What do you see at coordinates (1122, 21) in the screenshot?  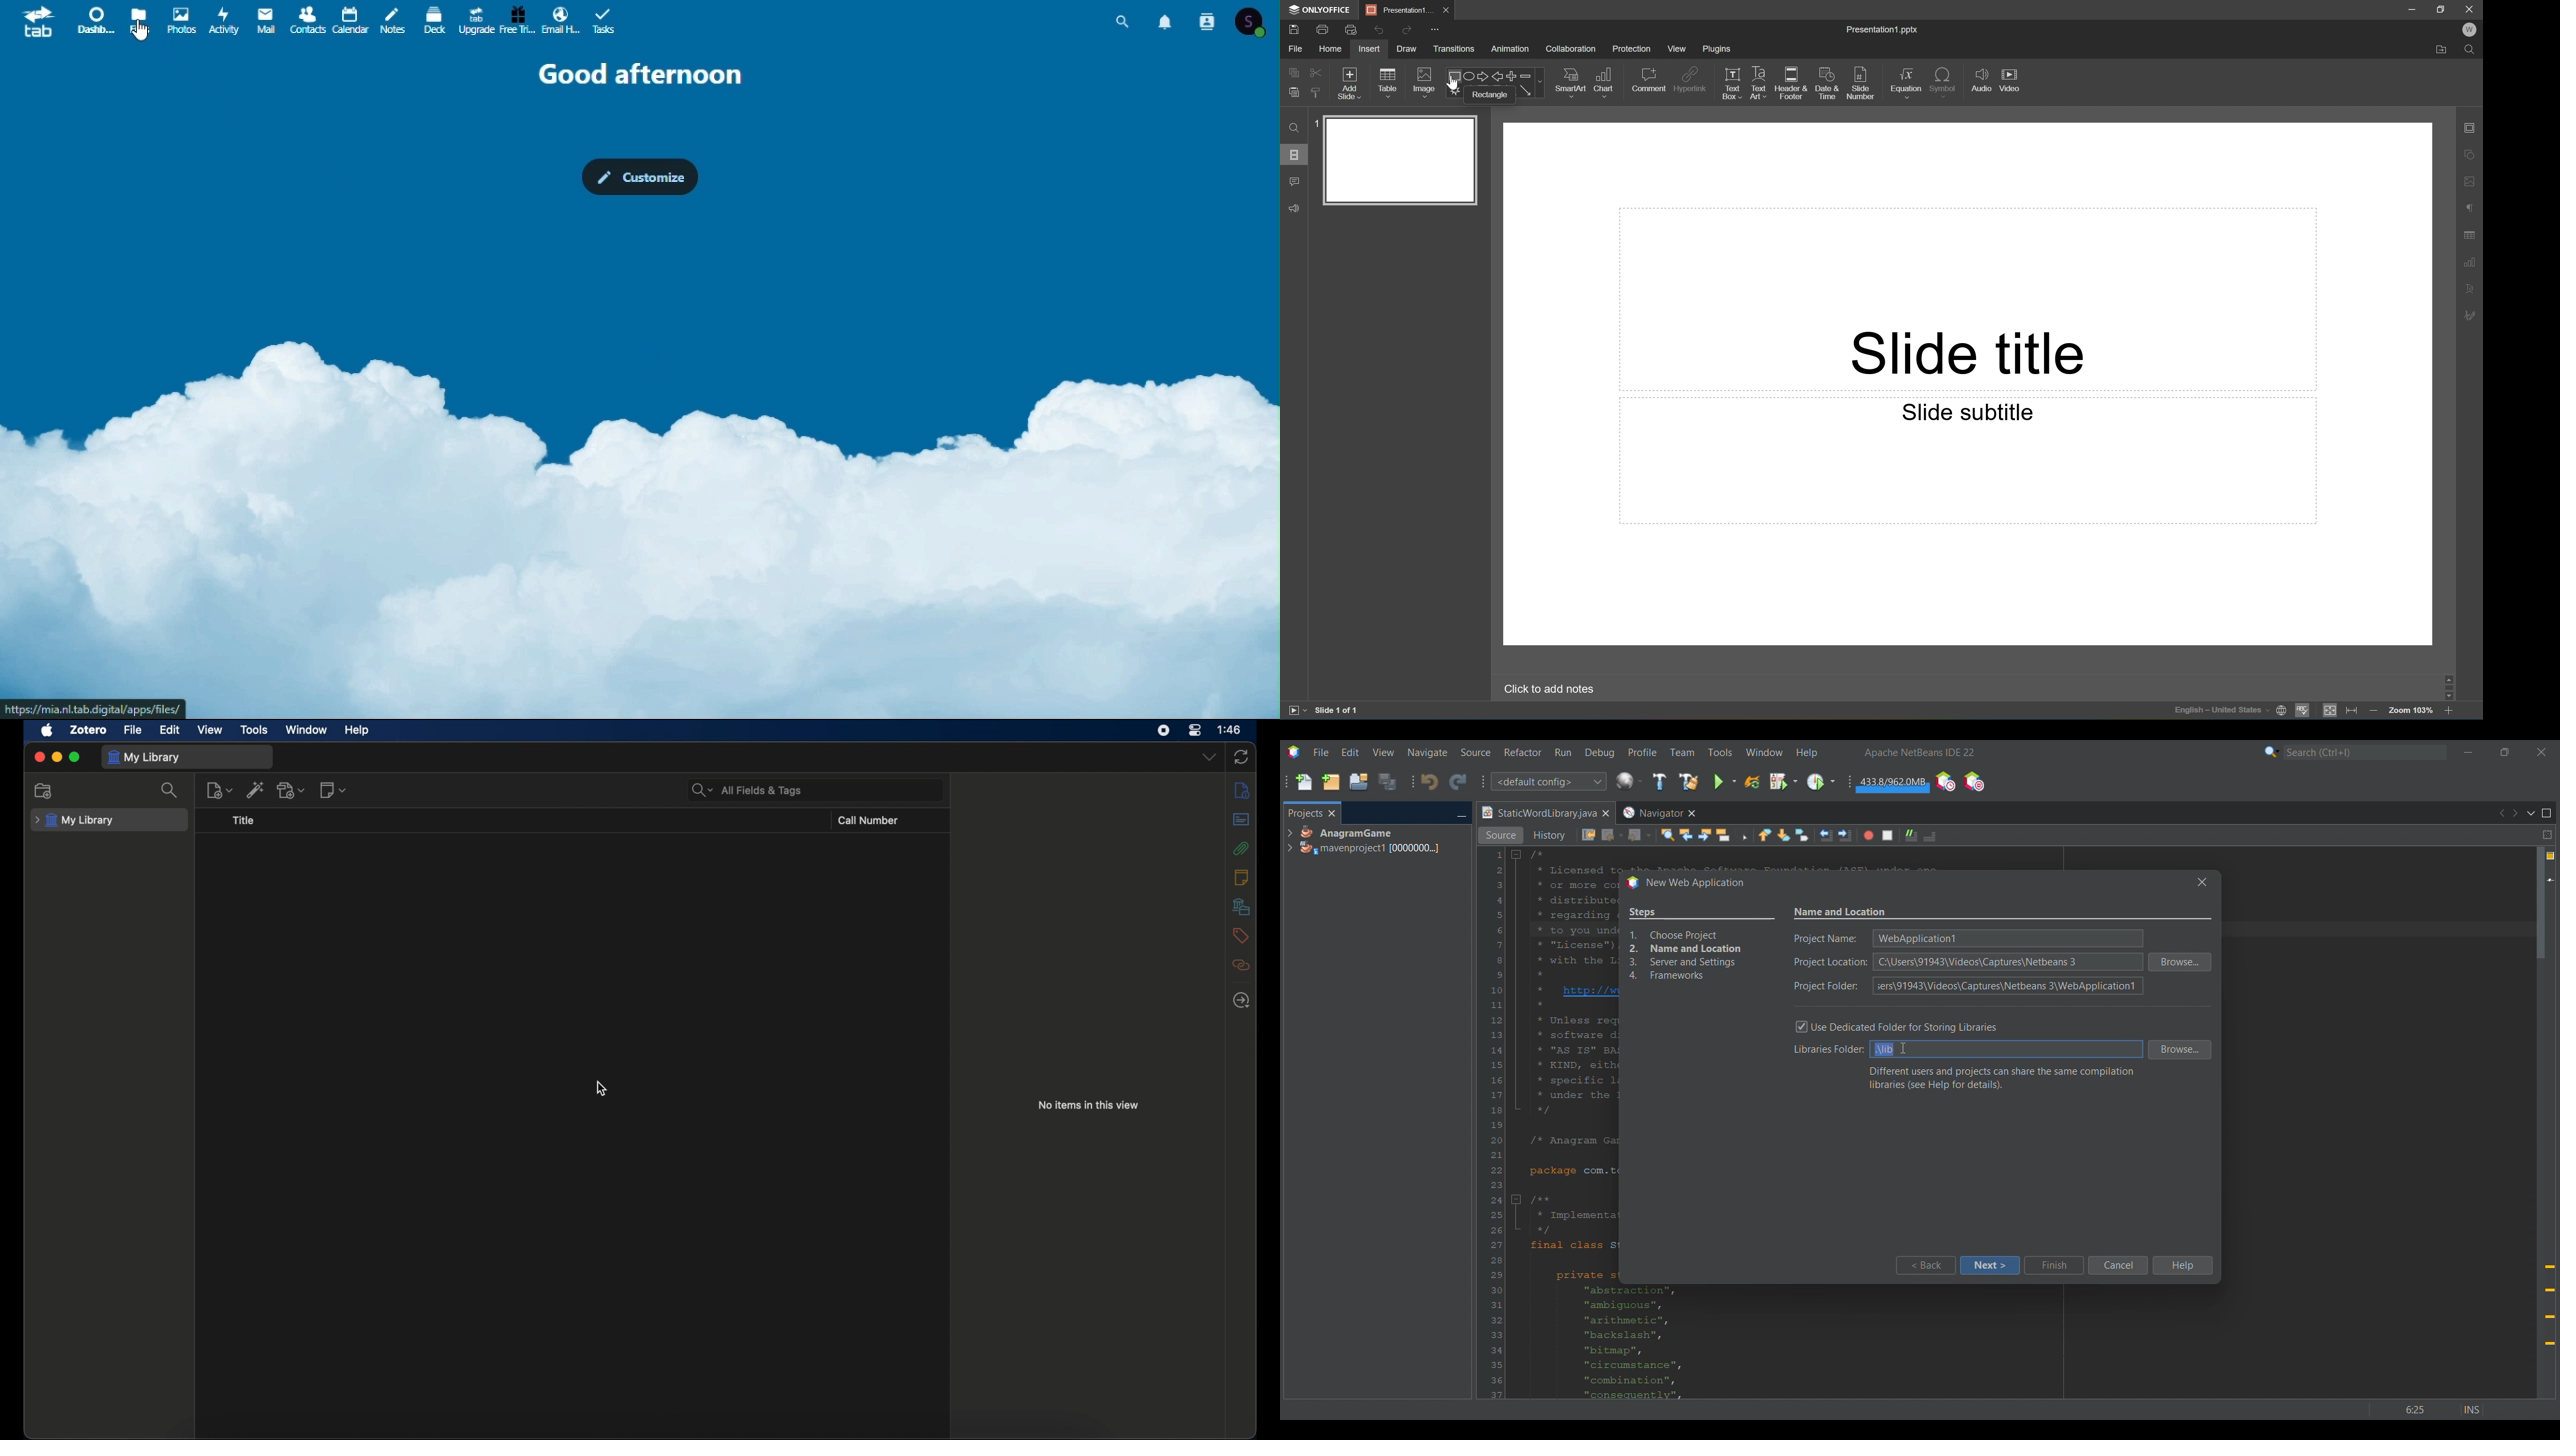 I see `Search ` at bounding box center [1122, 21].